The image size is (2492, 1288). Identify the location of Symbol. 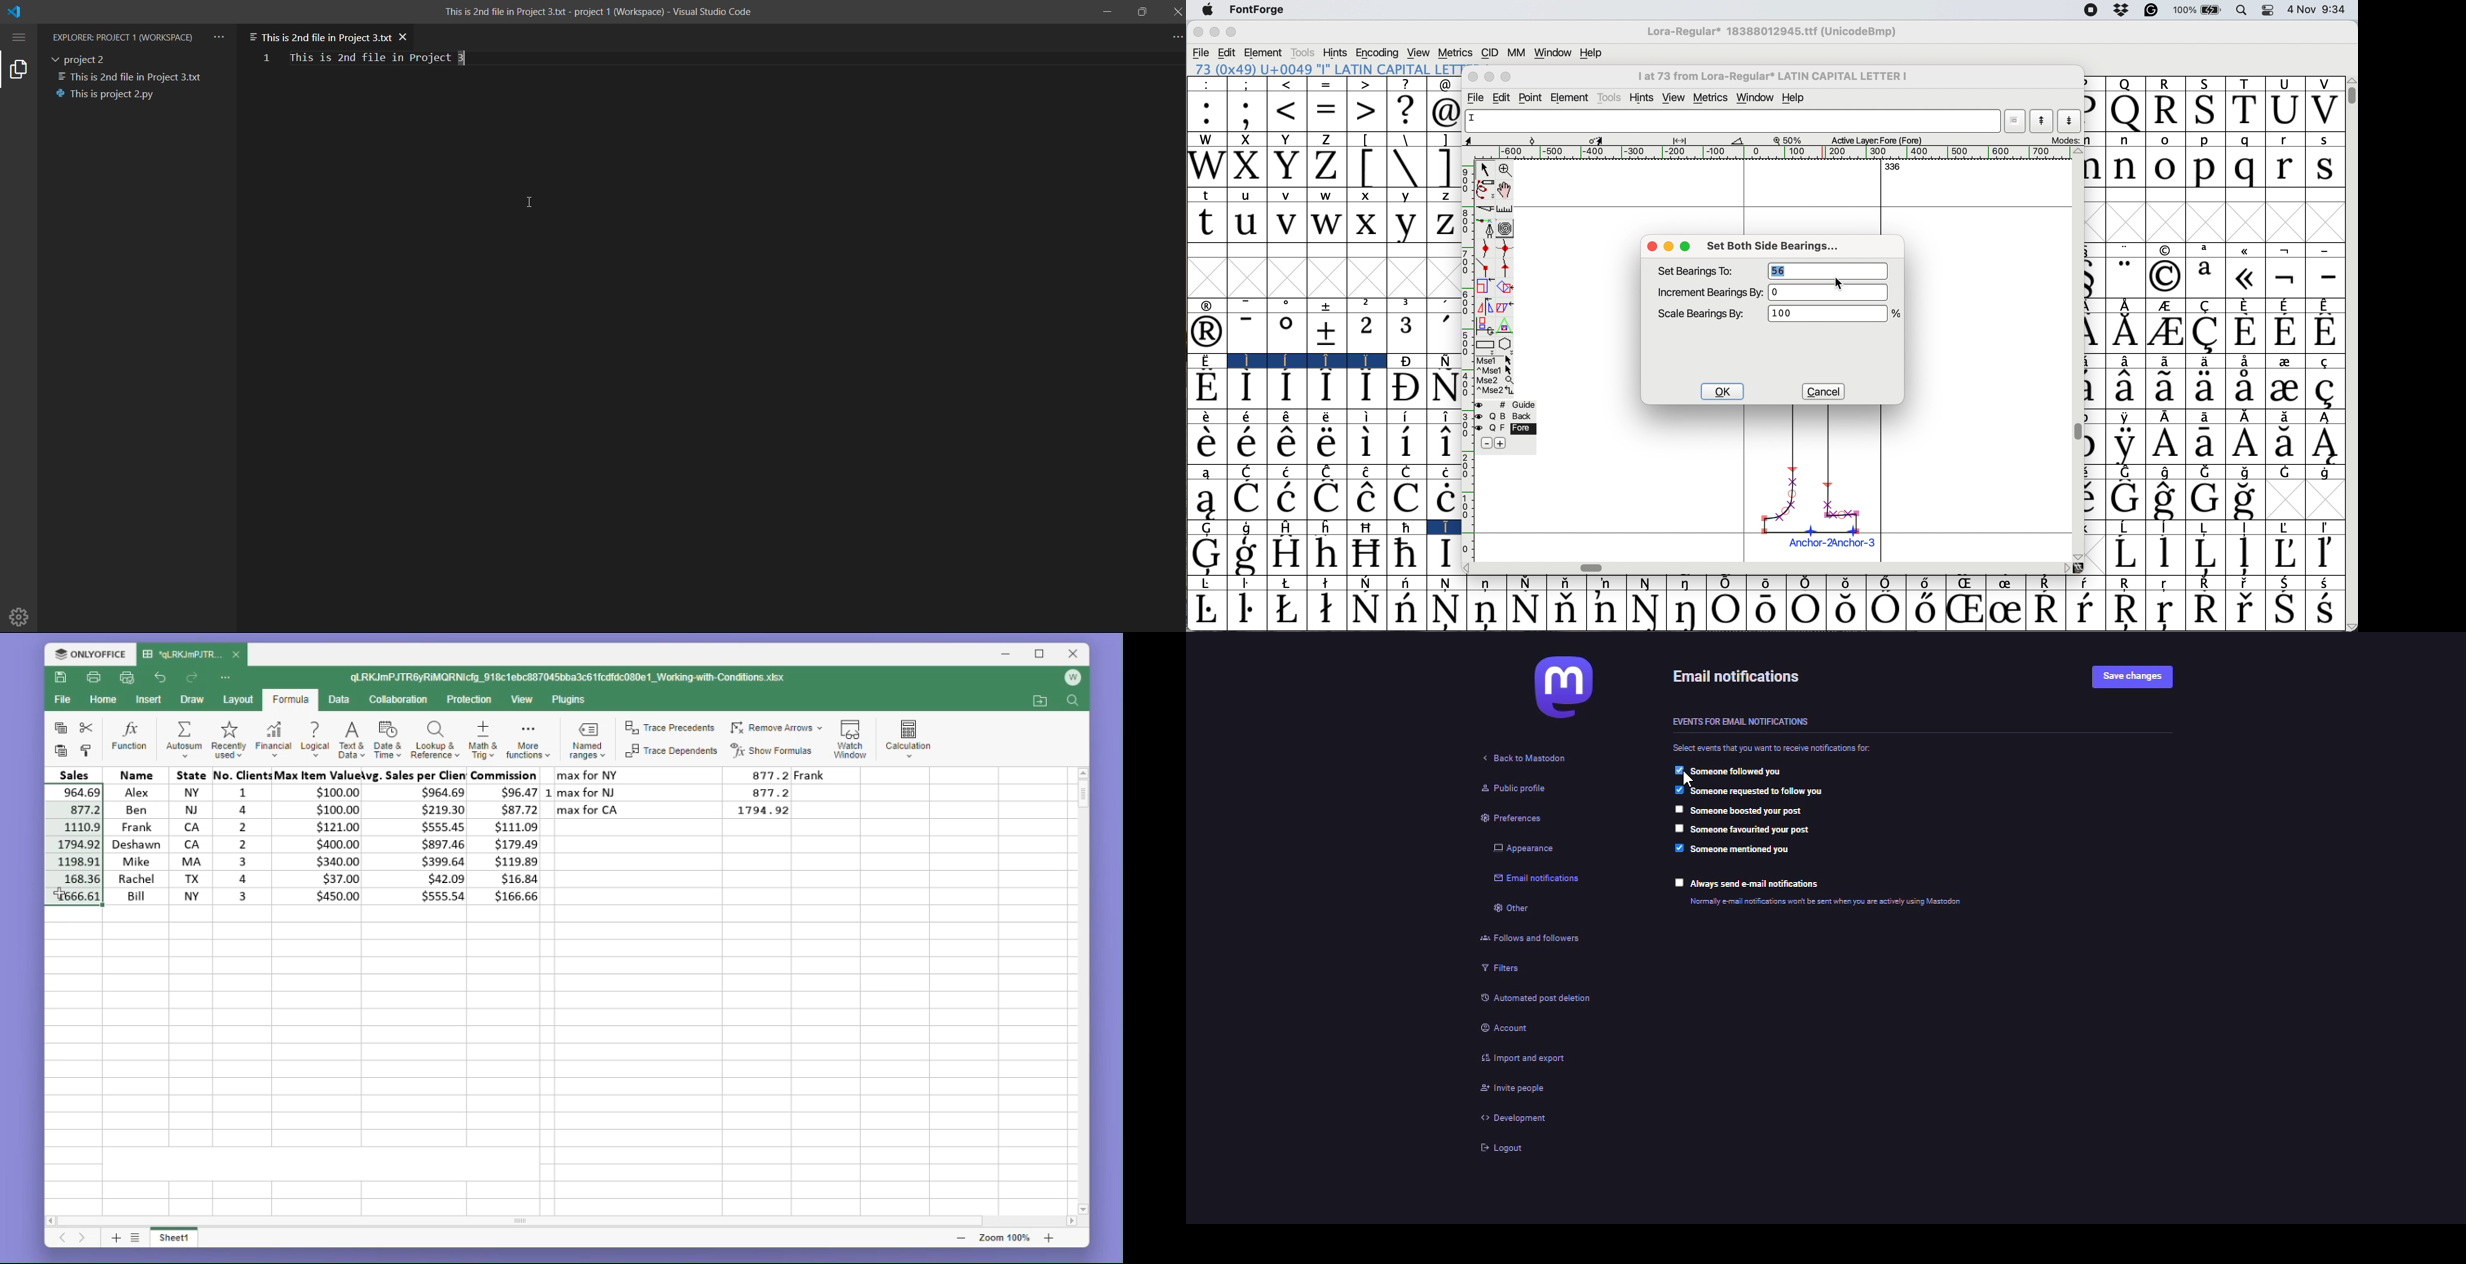
(2243, 500).